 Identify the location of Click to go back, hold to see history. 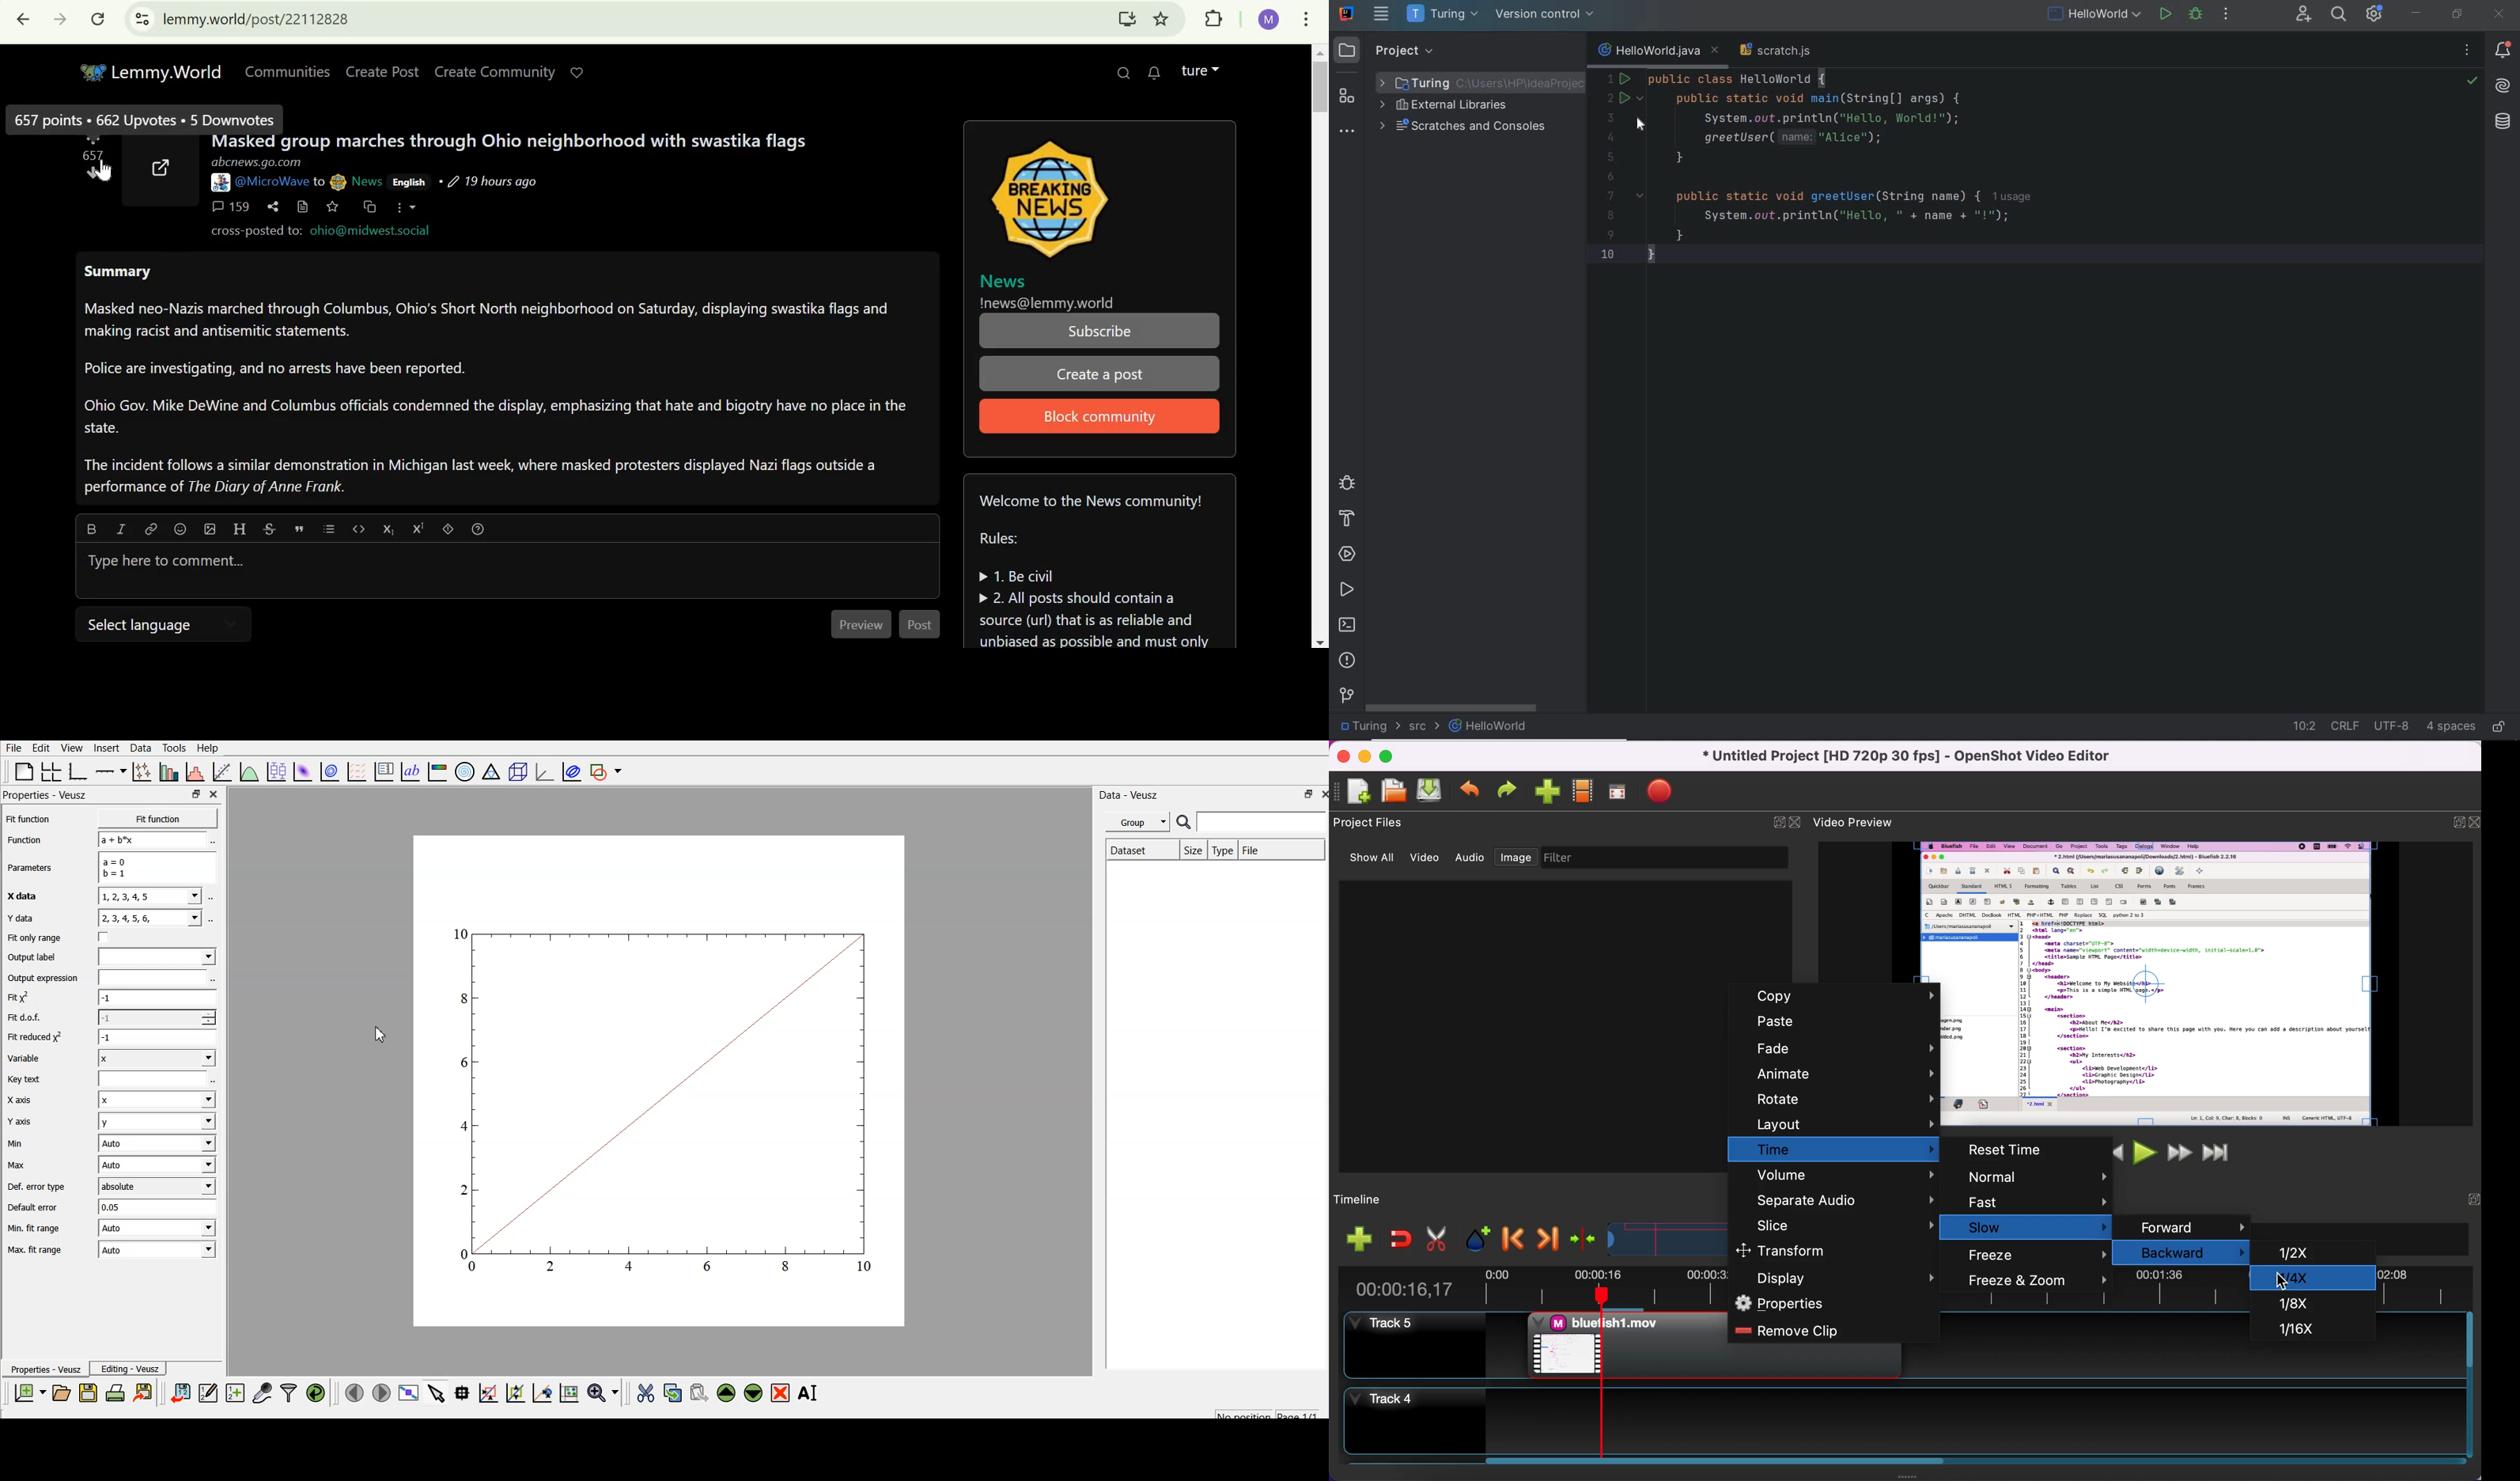
(26, 20).